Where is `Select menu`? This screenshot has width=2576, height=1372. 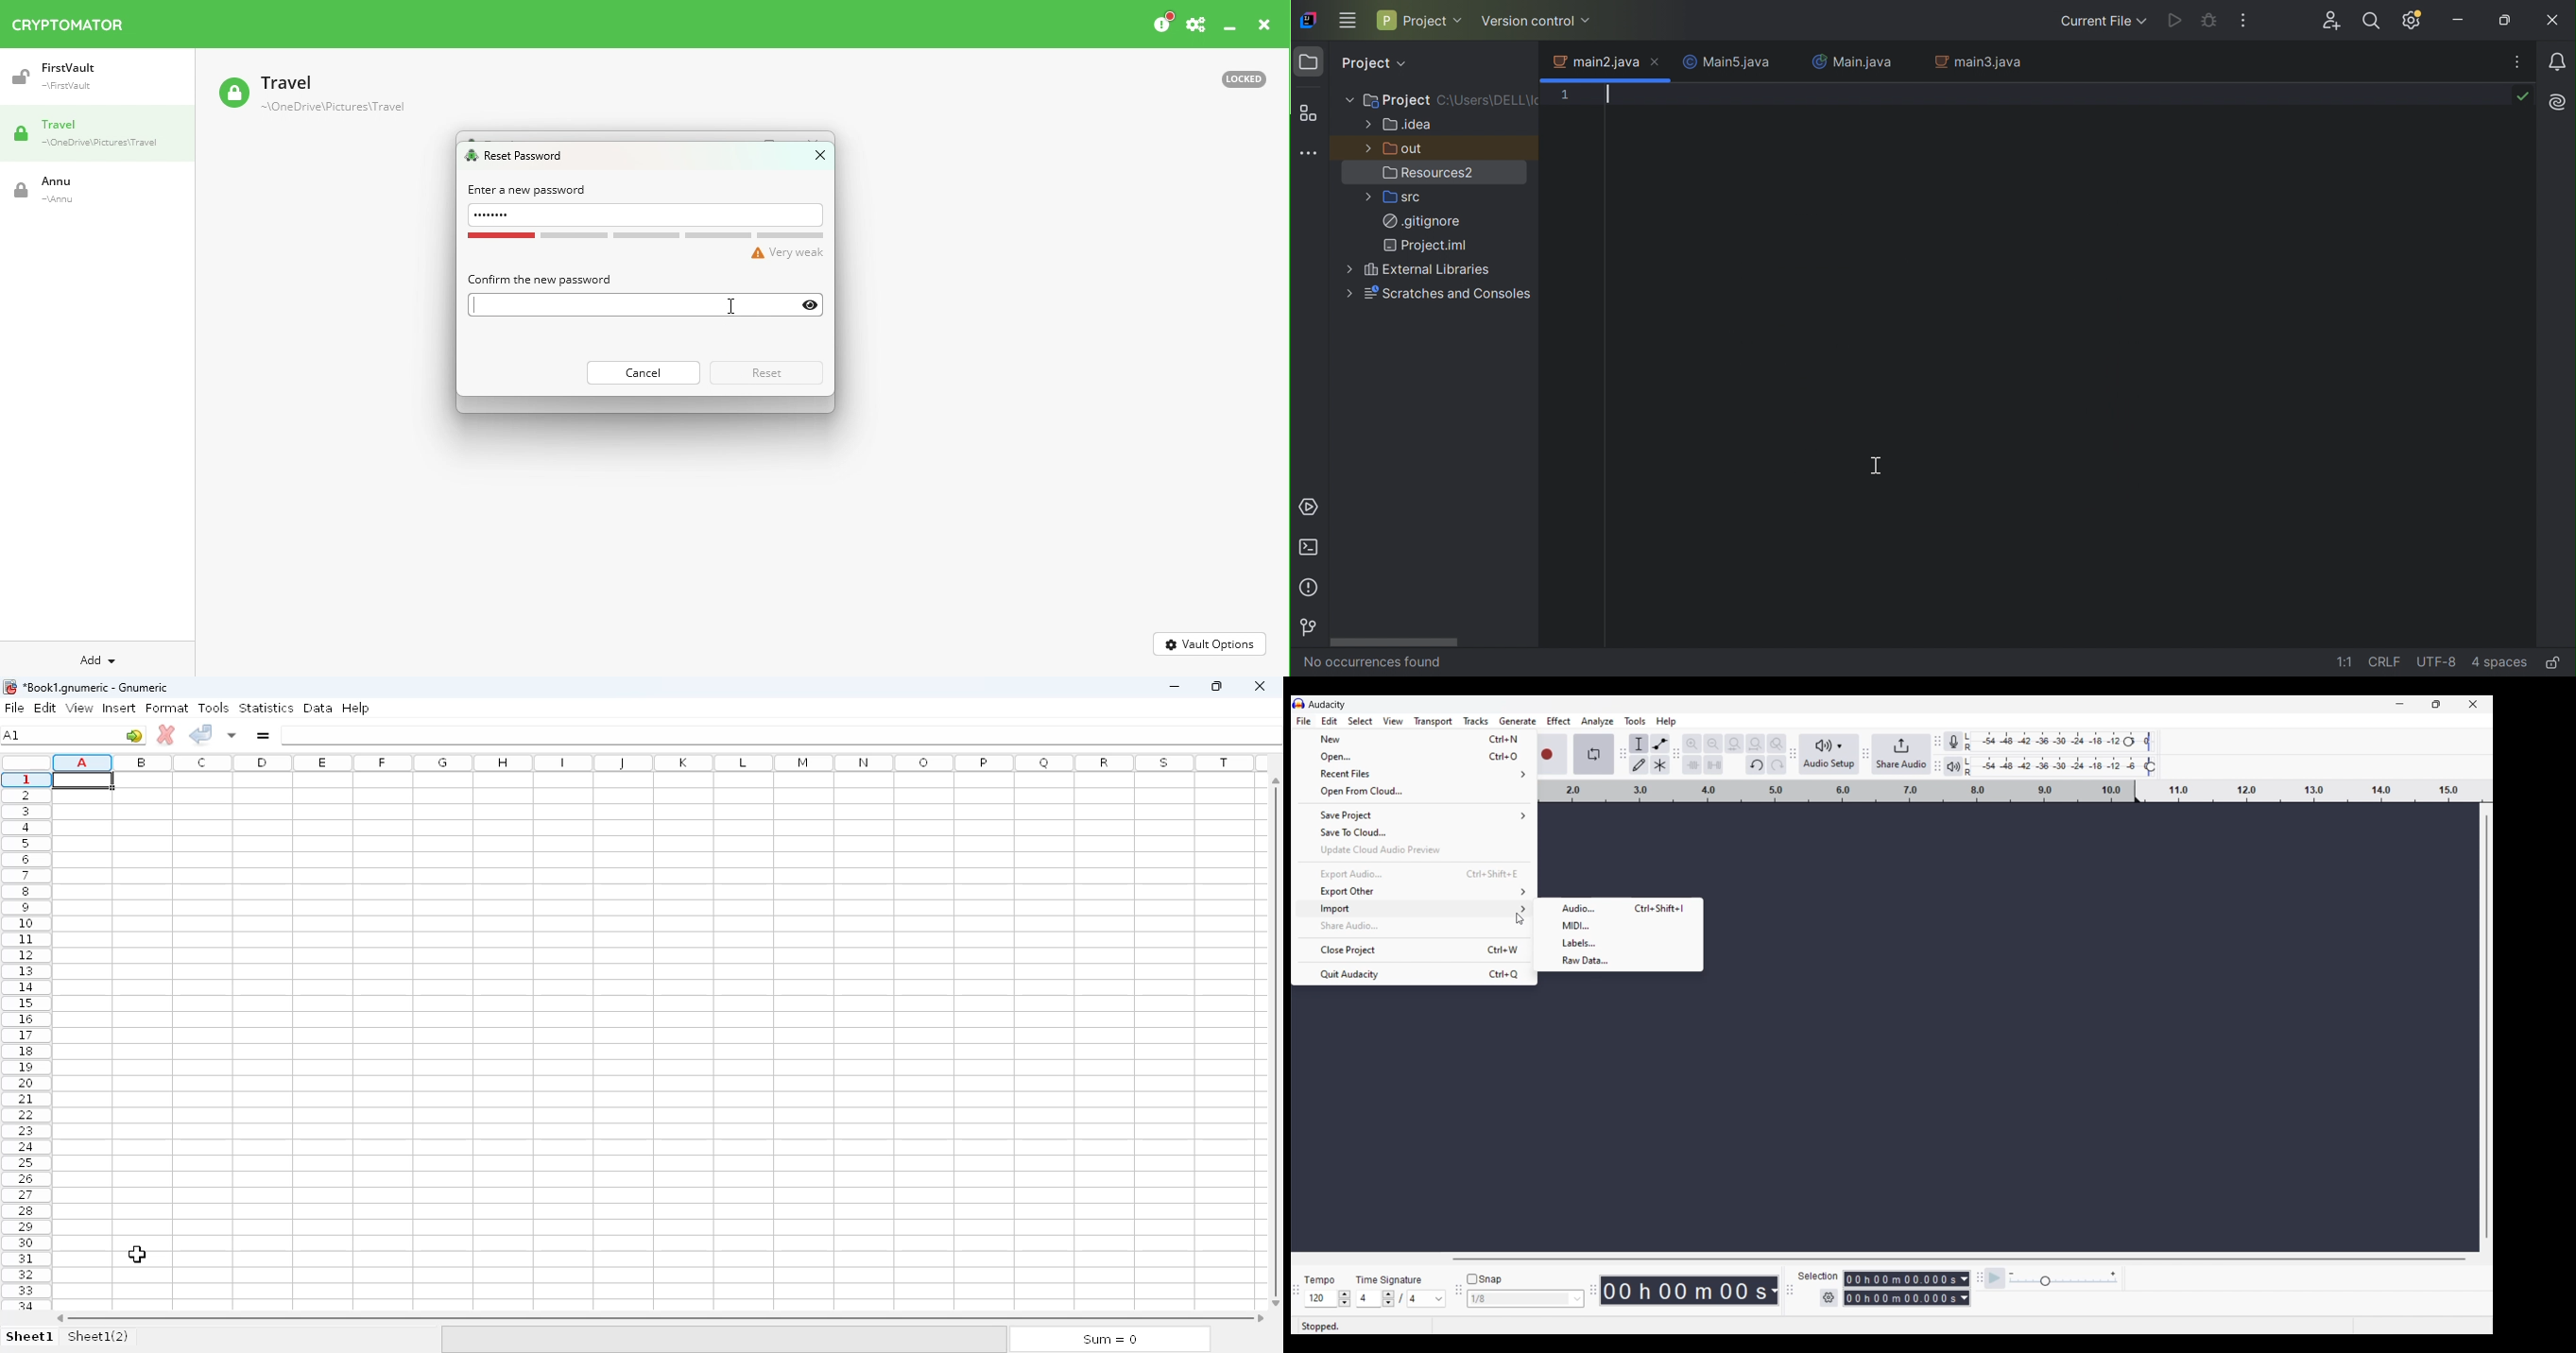 Select menu is located at coordinates (1361, 721).